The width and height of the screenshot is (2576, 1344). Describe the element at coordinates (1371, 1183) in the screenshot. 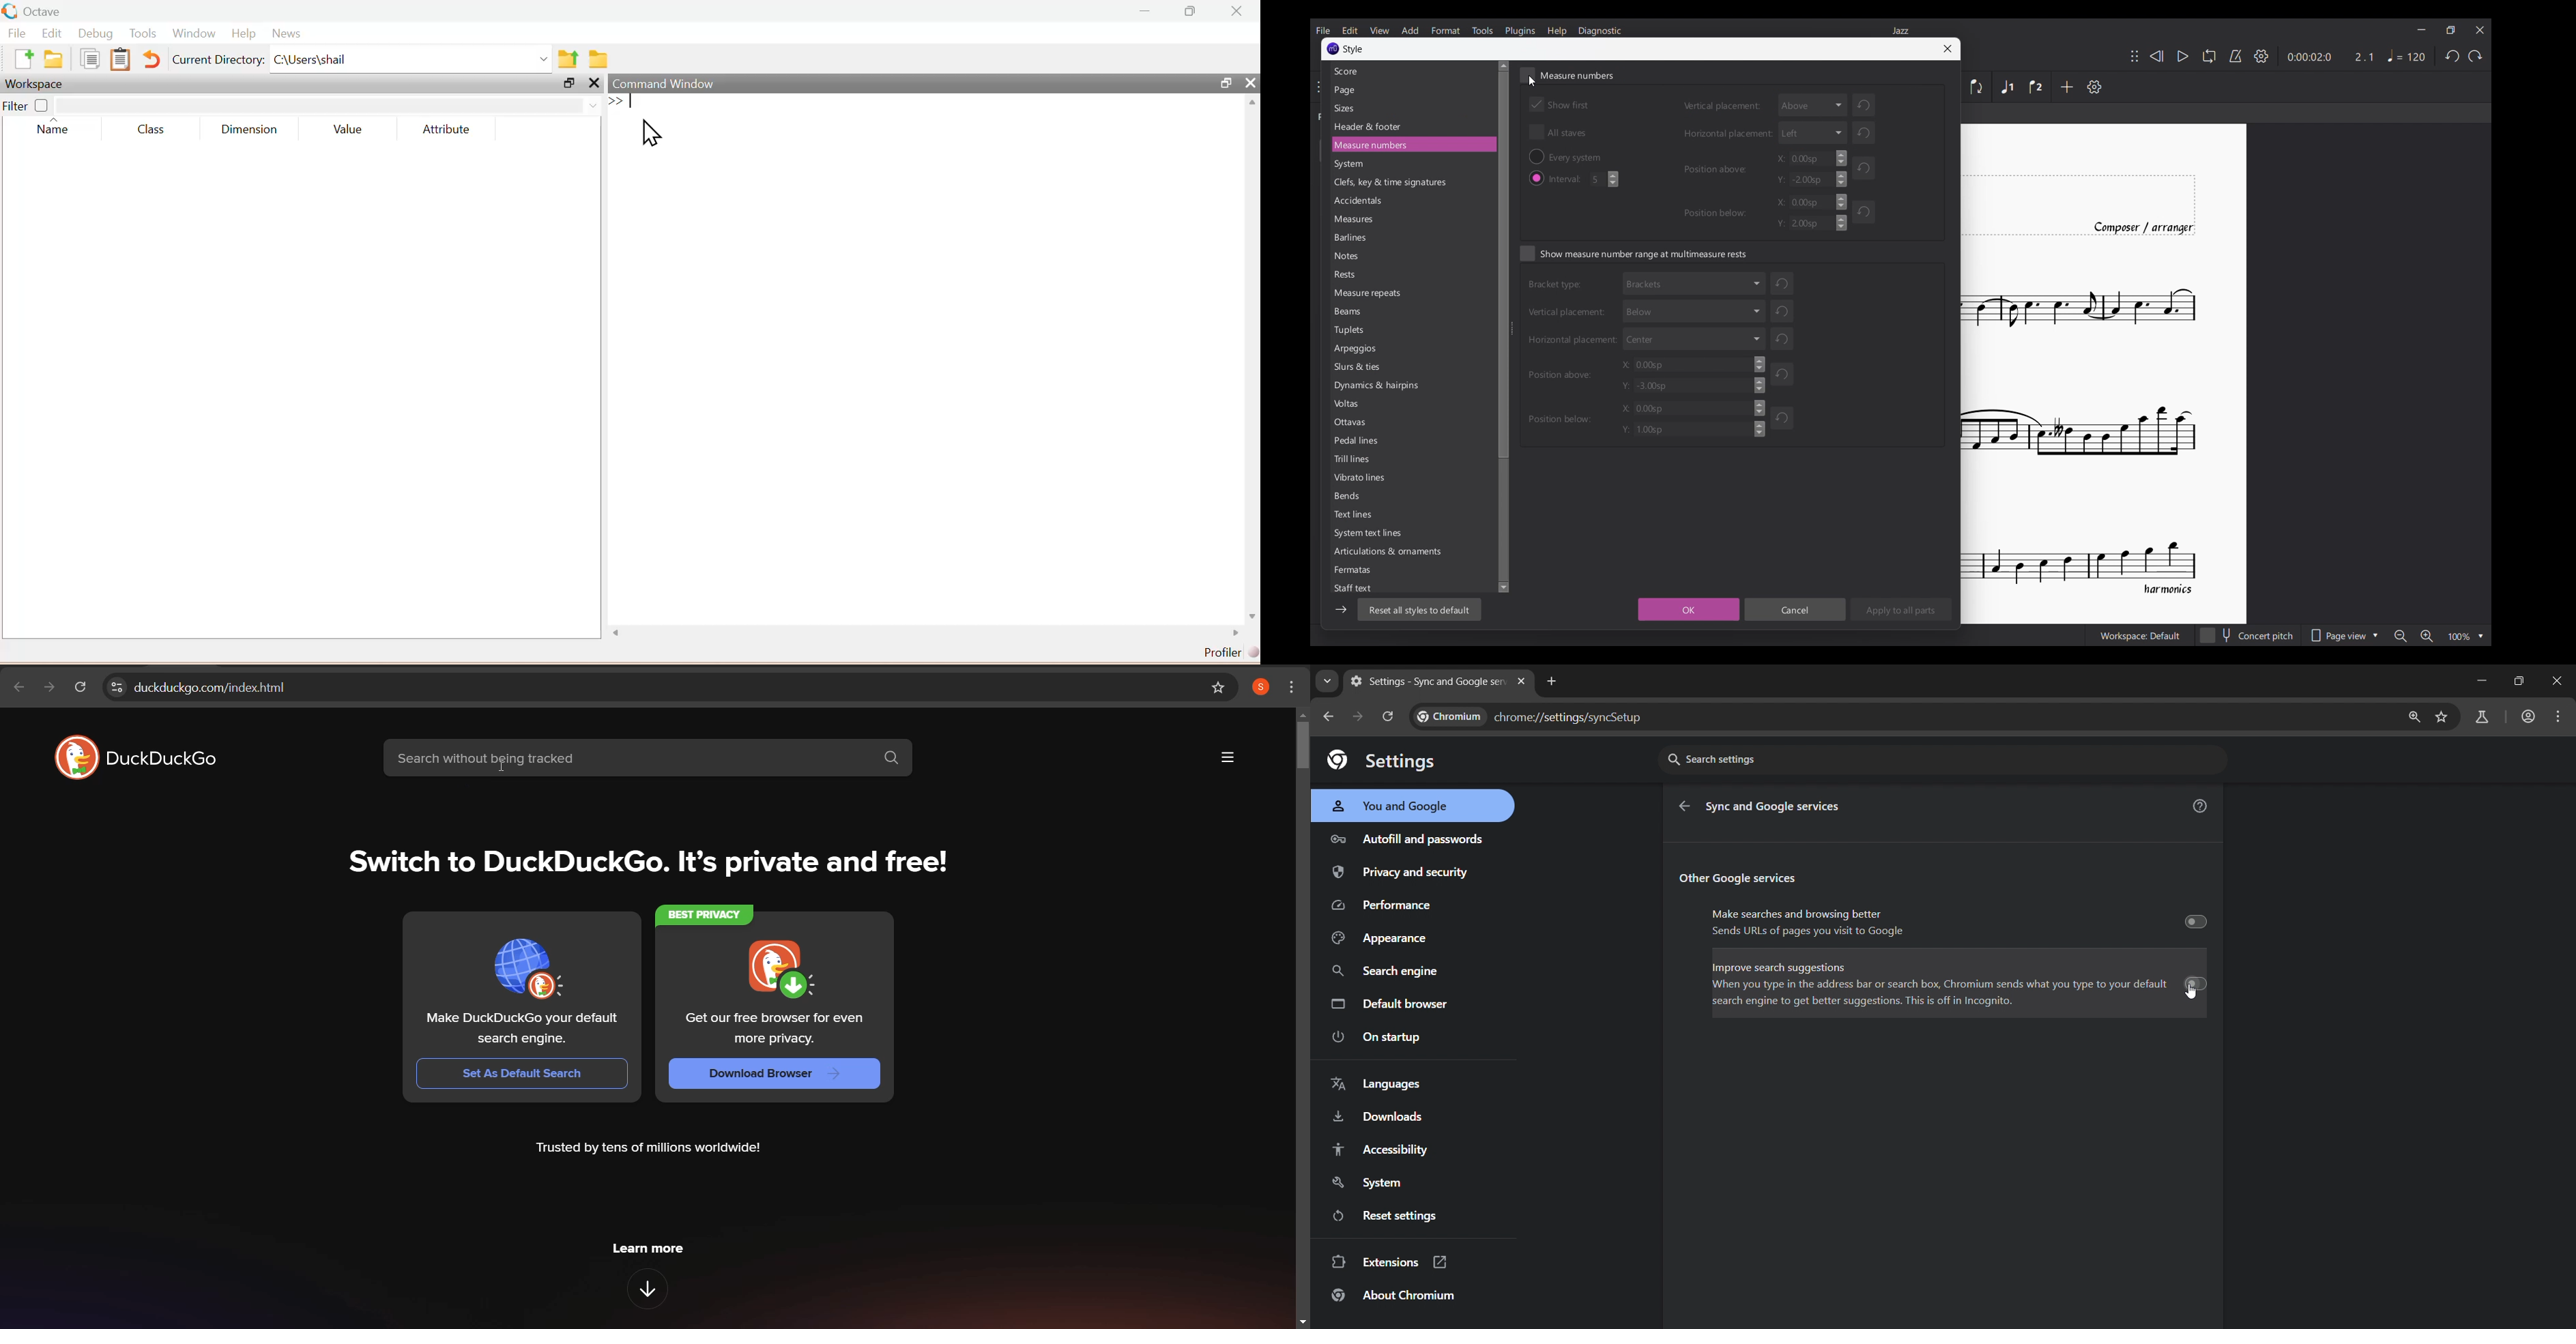

I see `system` at that location.